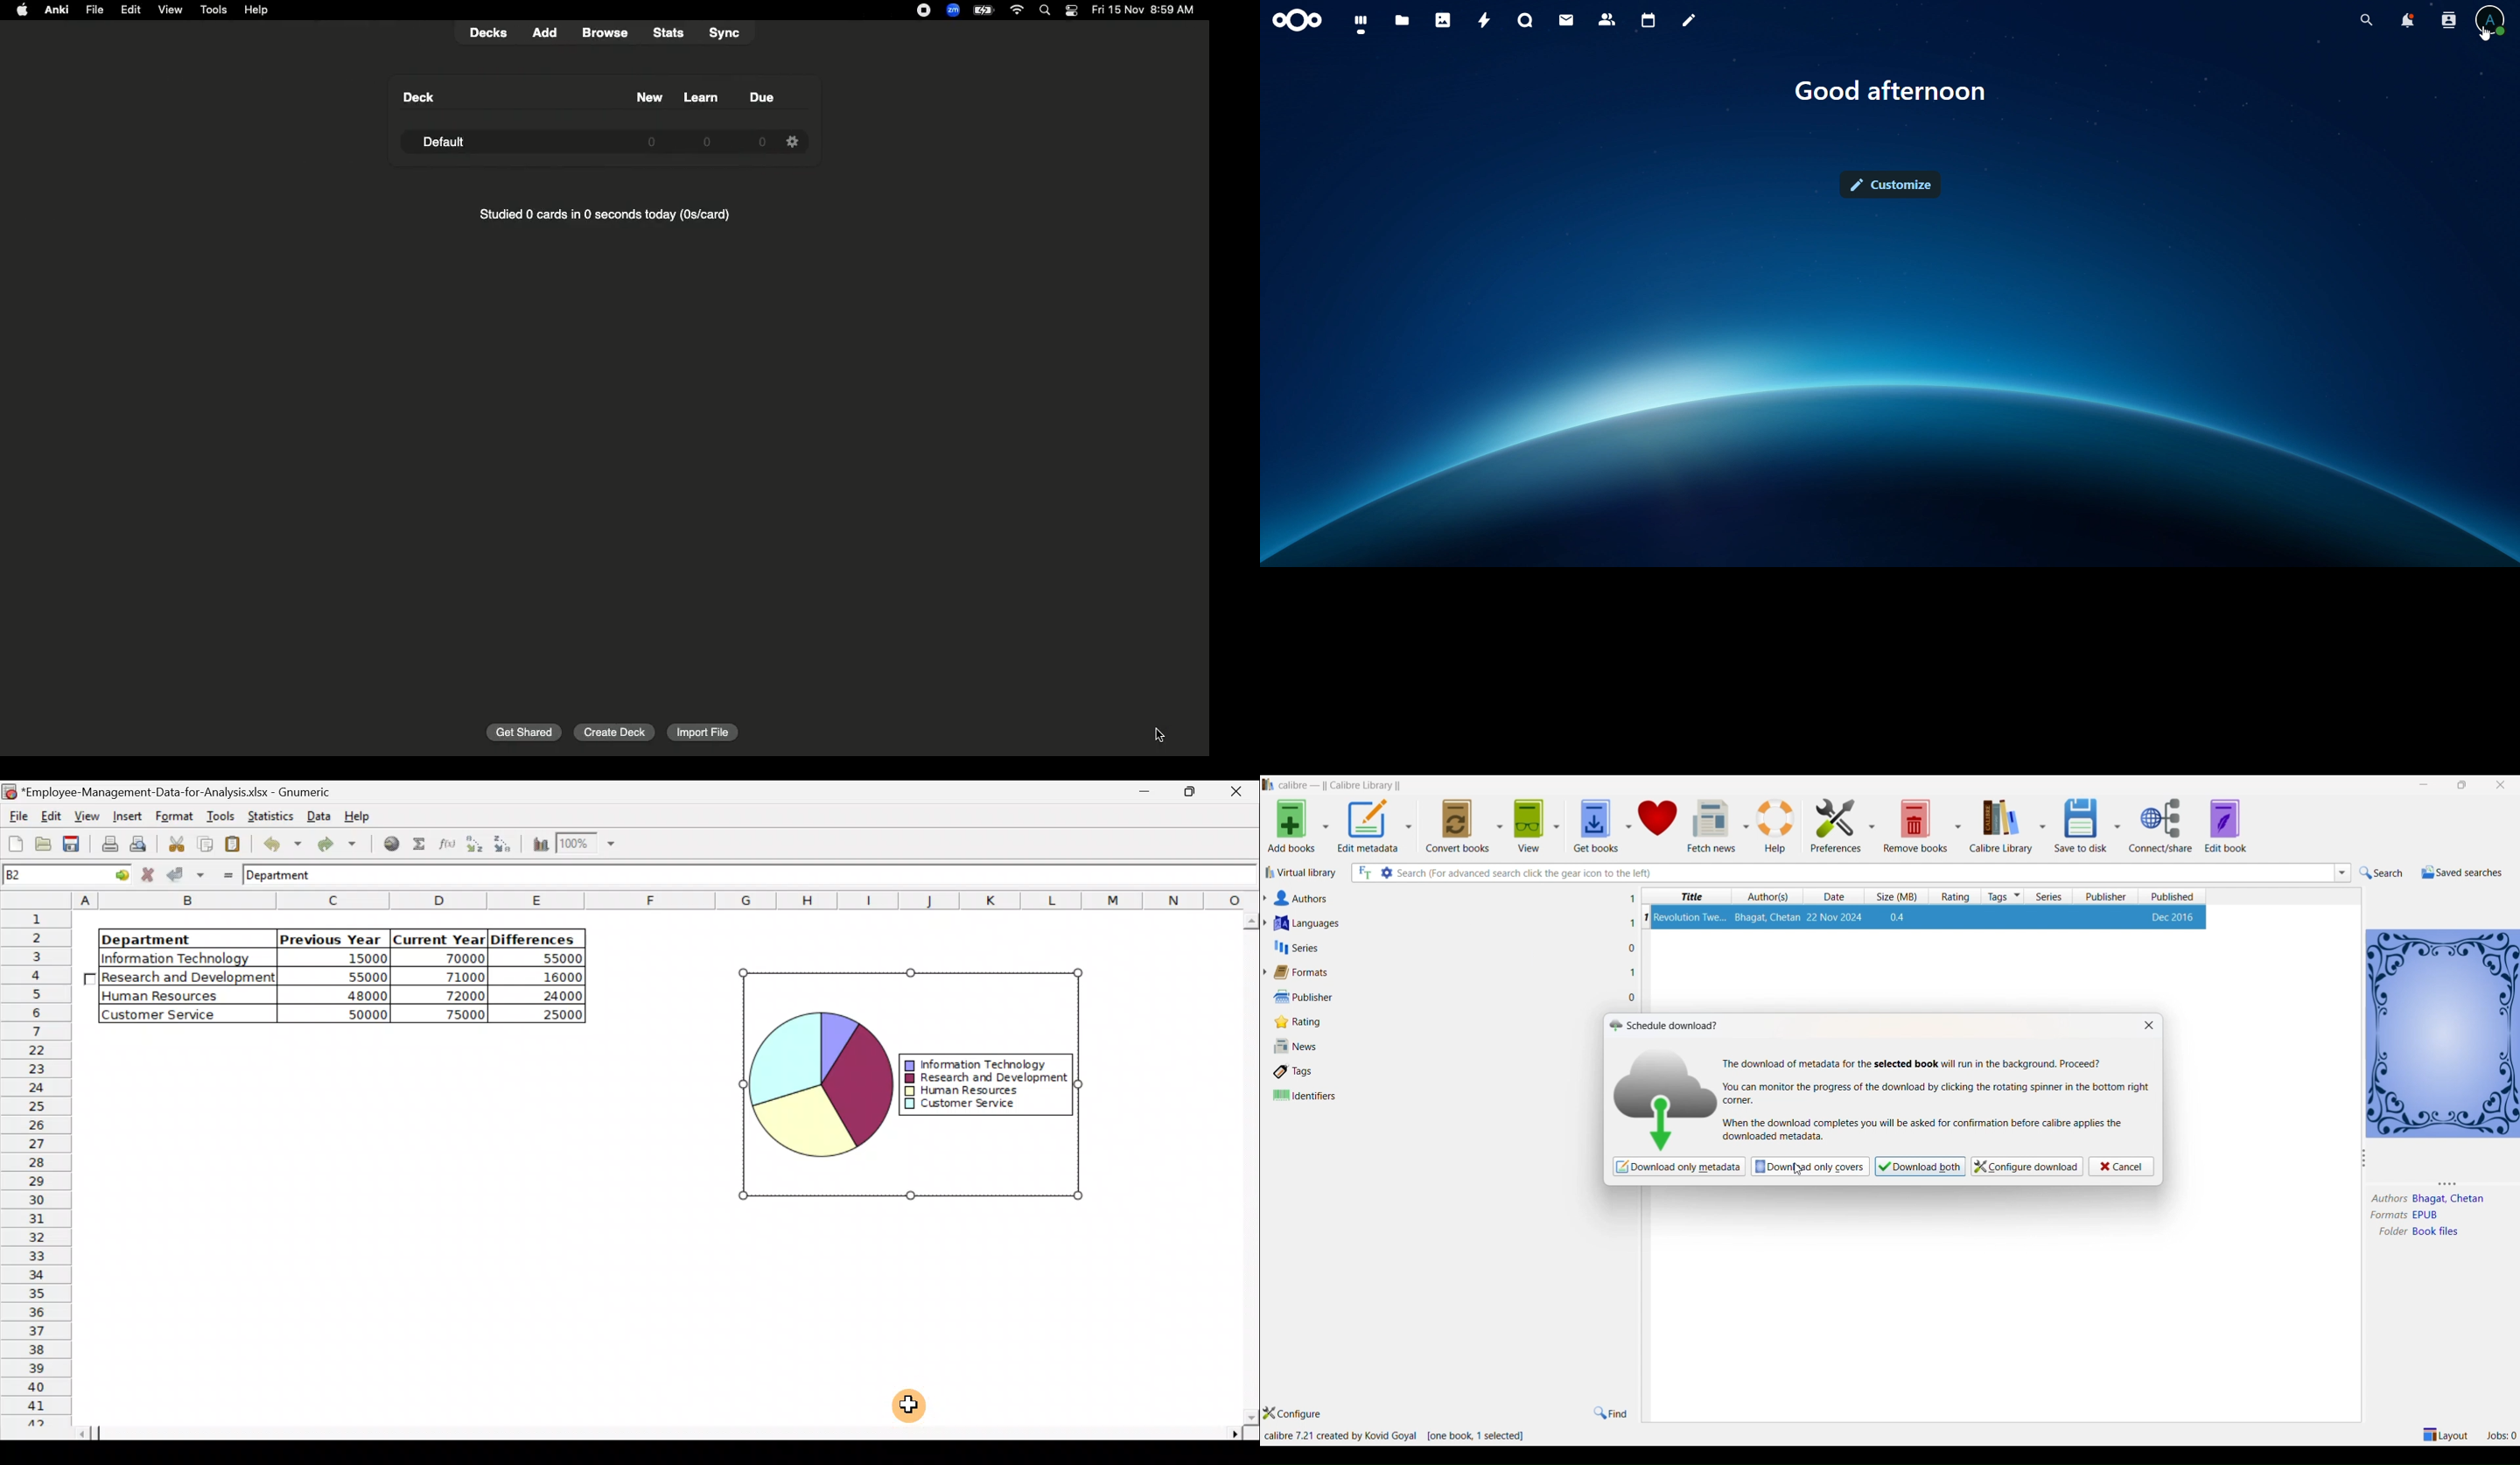  I want to click on remove books options dropdown button, so click(1958, 824).